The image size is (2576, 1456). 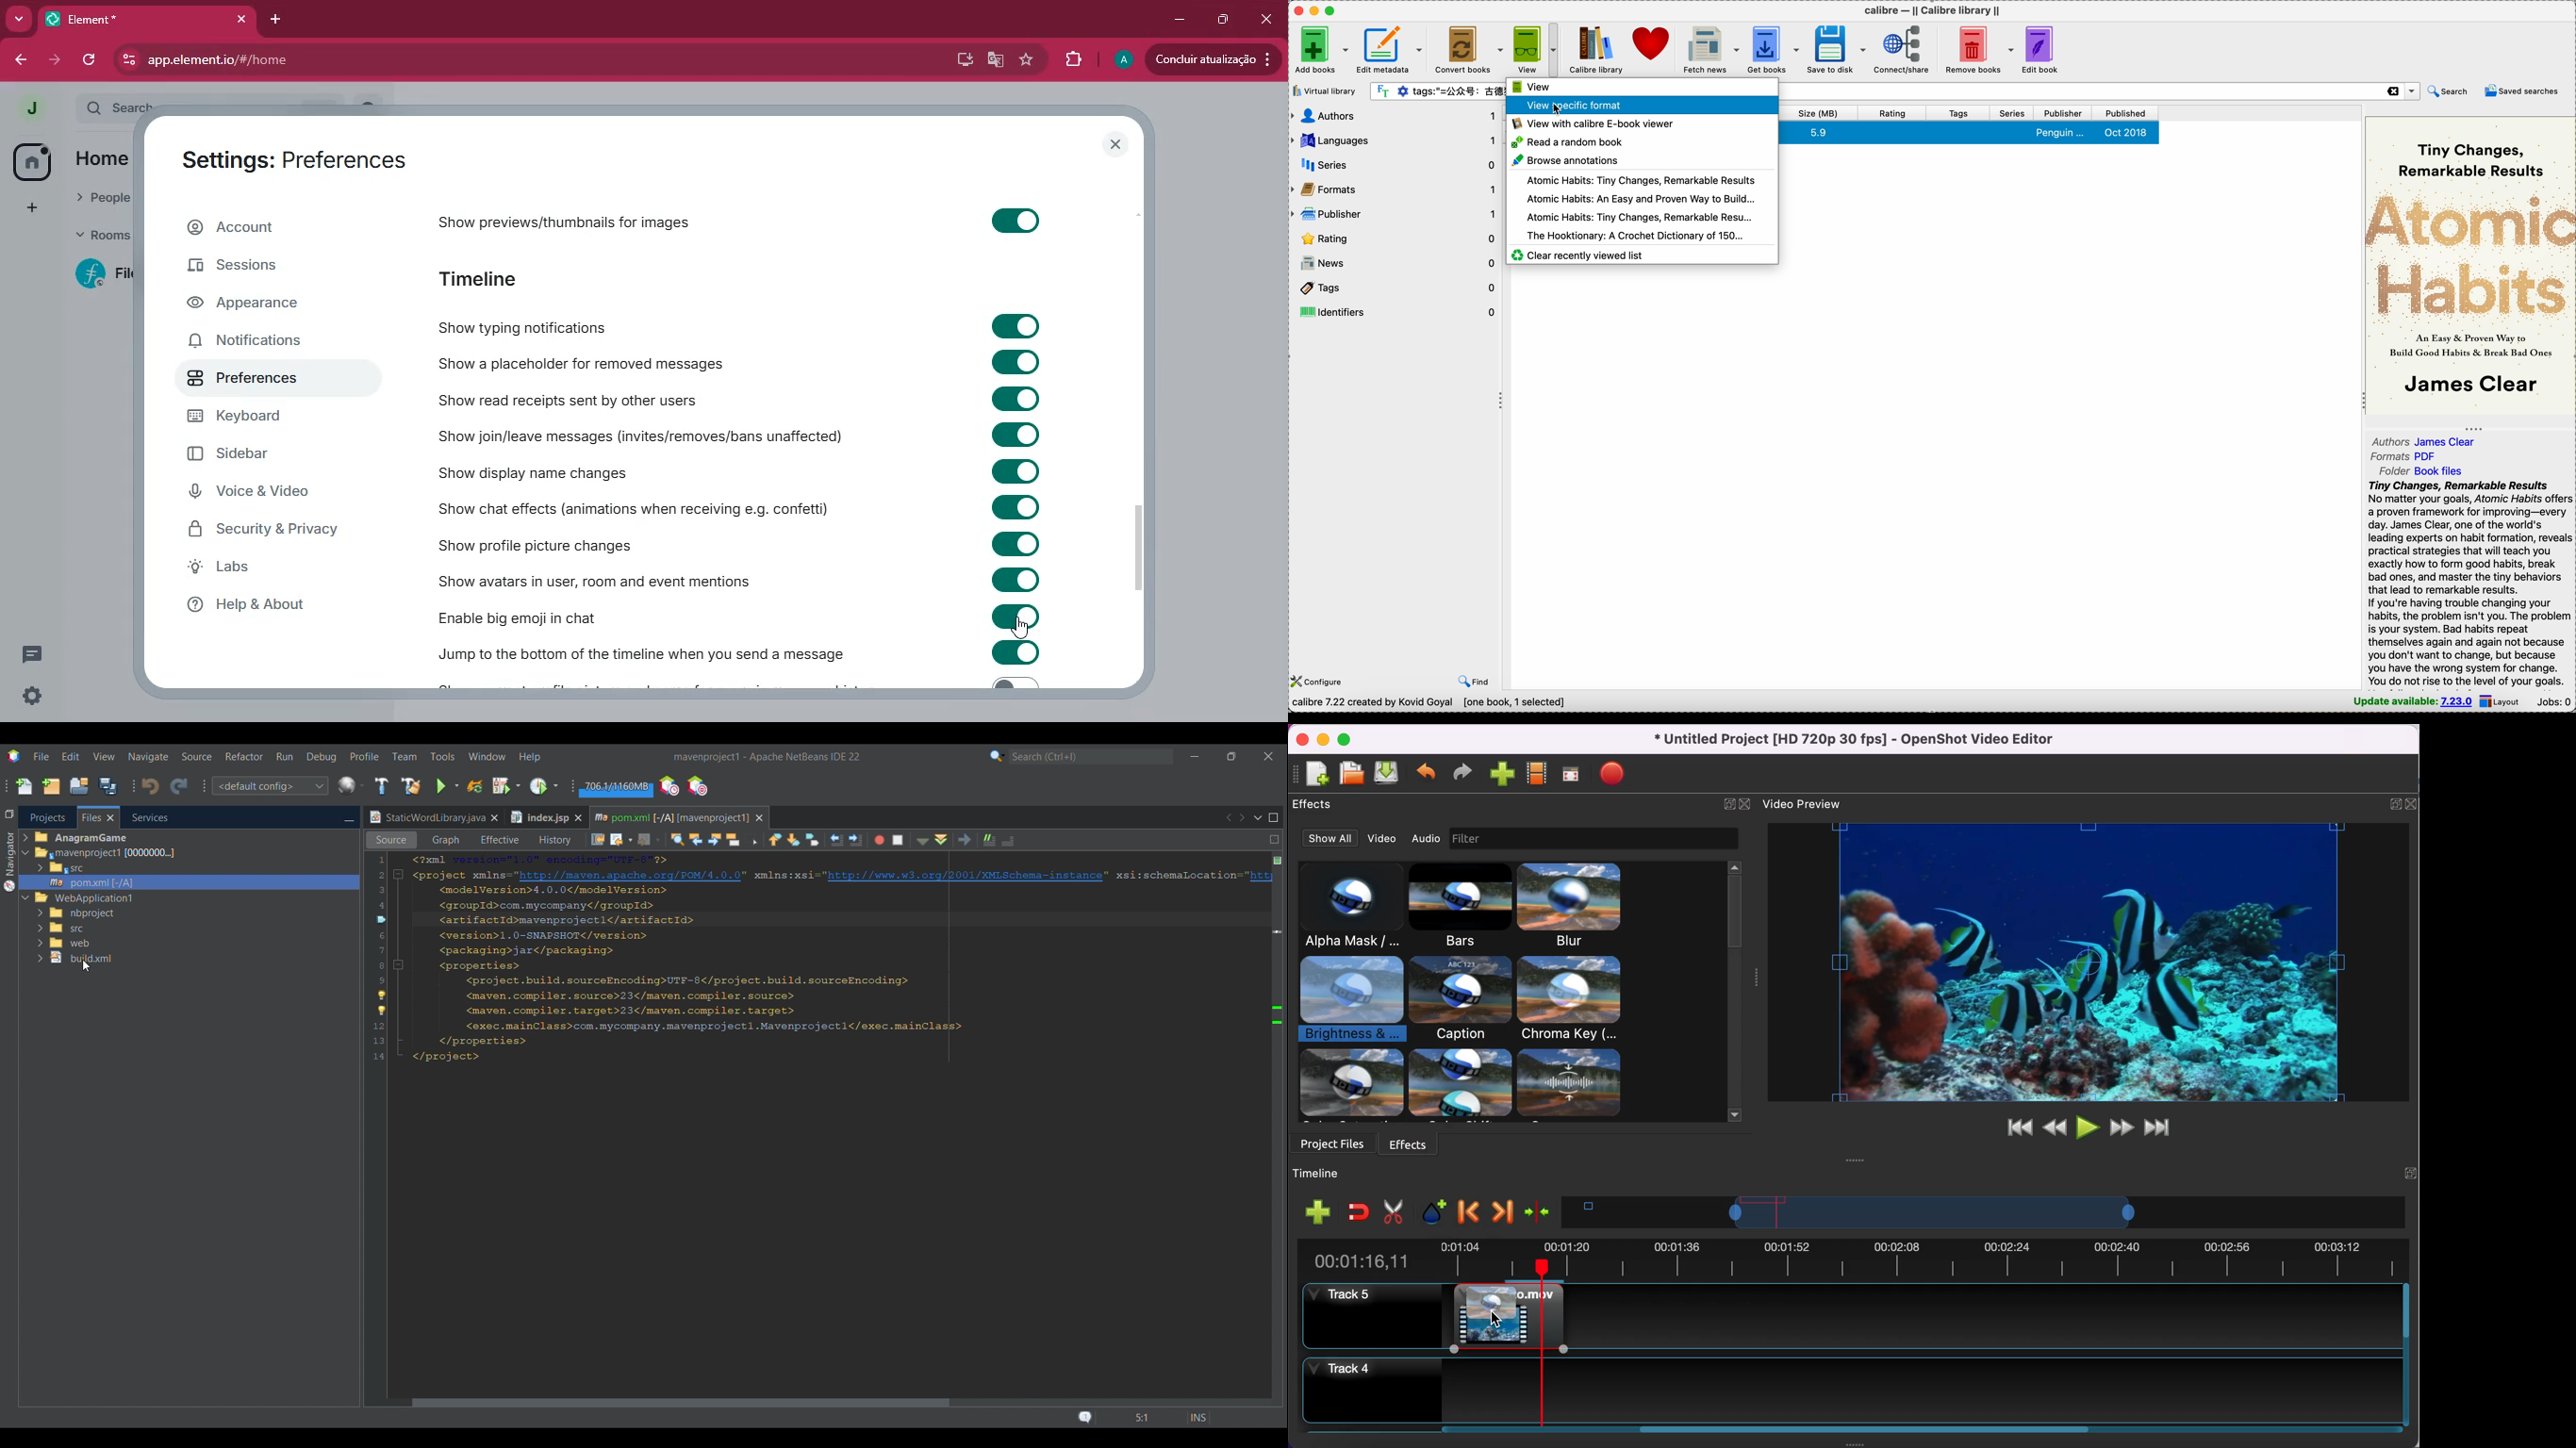 What do you see at coordinates (2447, 91) in the screenshot?
I see `search` at bounding box center [2447, 91].